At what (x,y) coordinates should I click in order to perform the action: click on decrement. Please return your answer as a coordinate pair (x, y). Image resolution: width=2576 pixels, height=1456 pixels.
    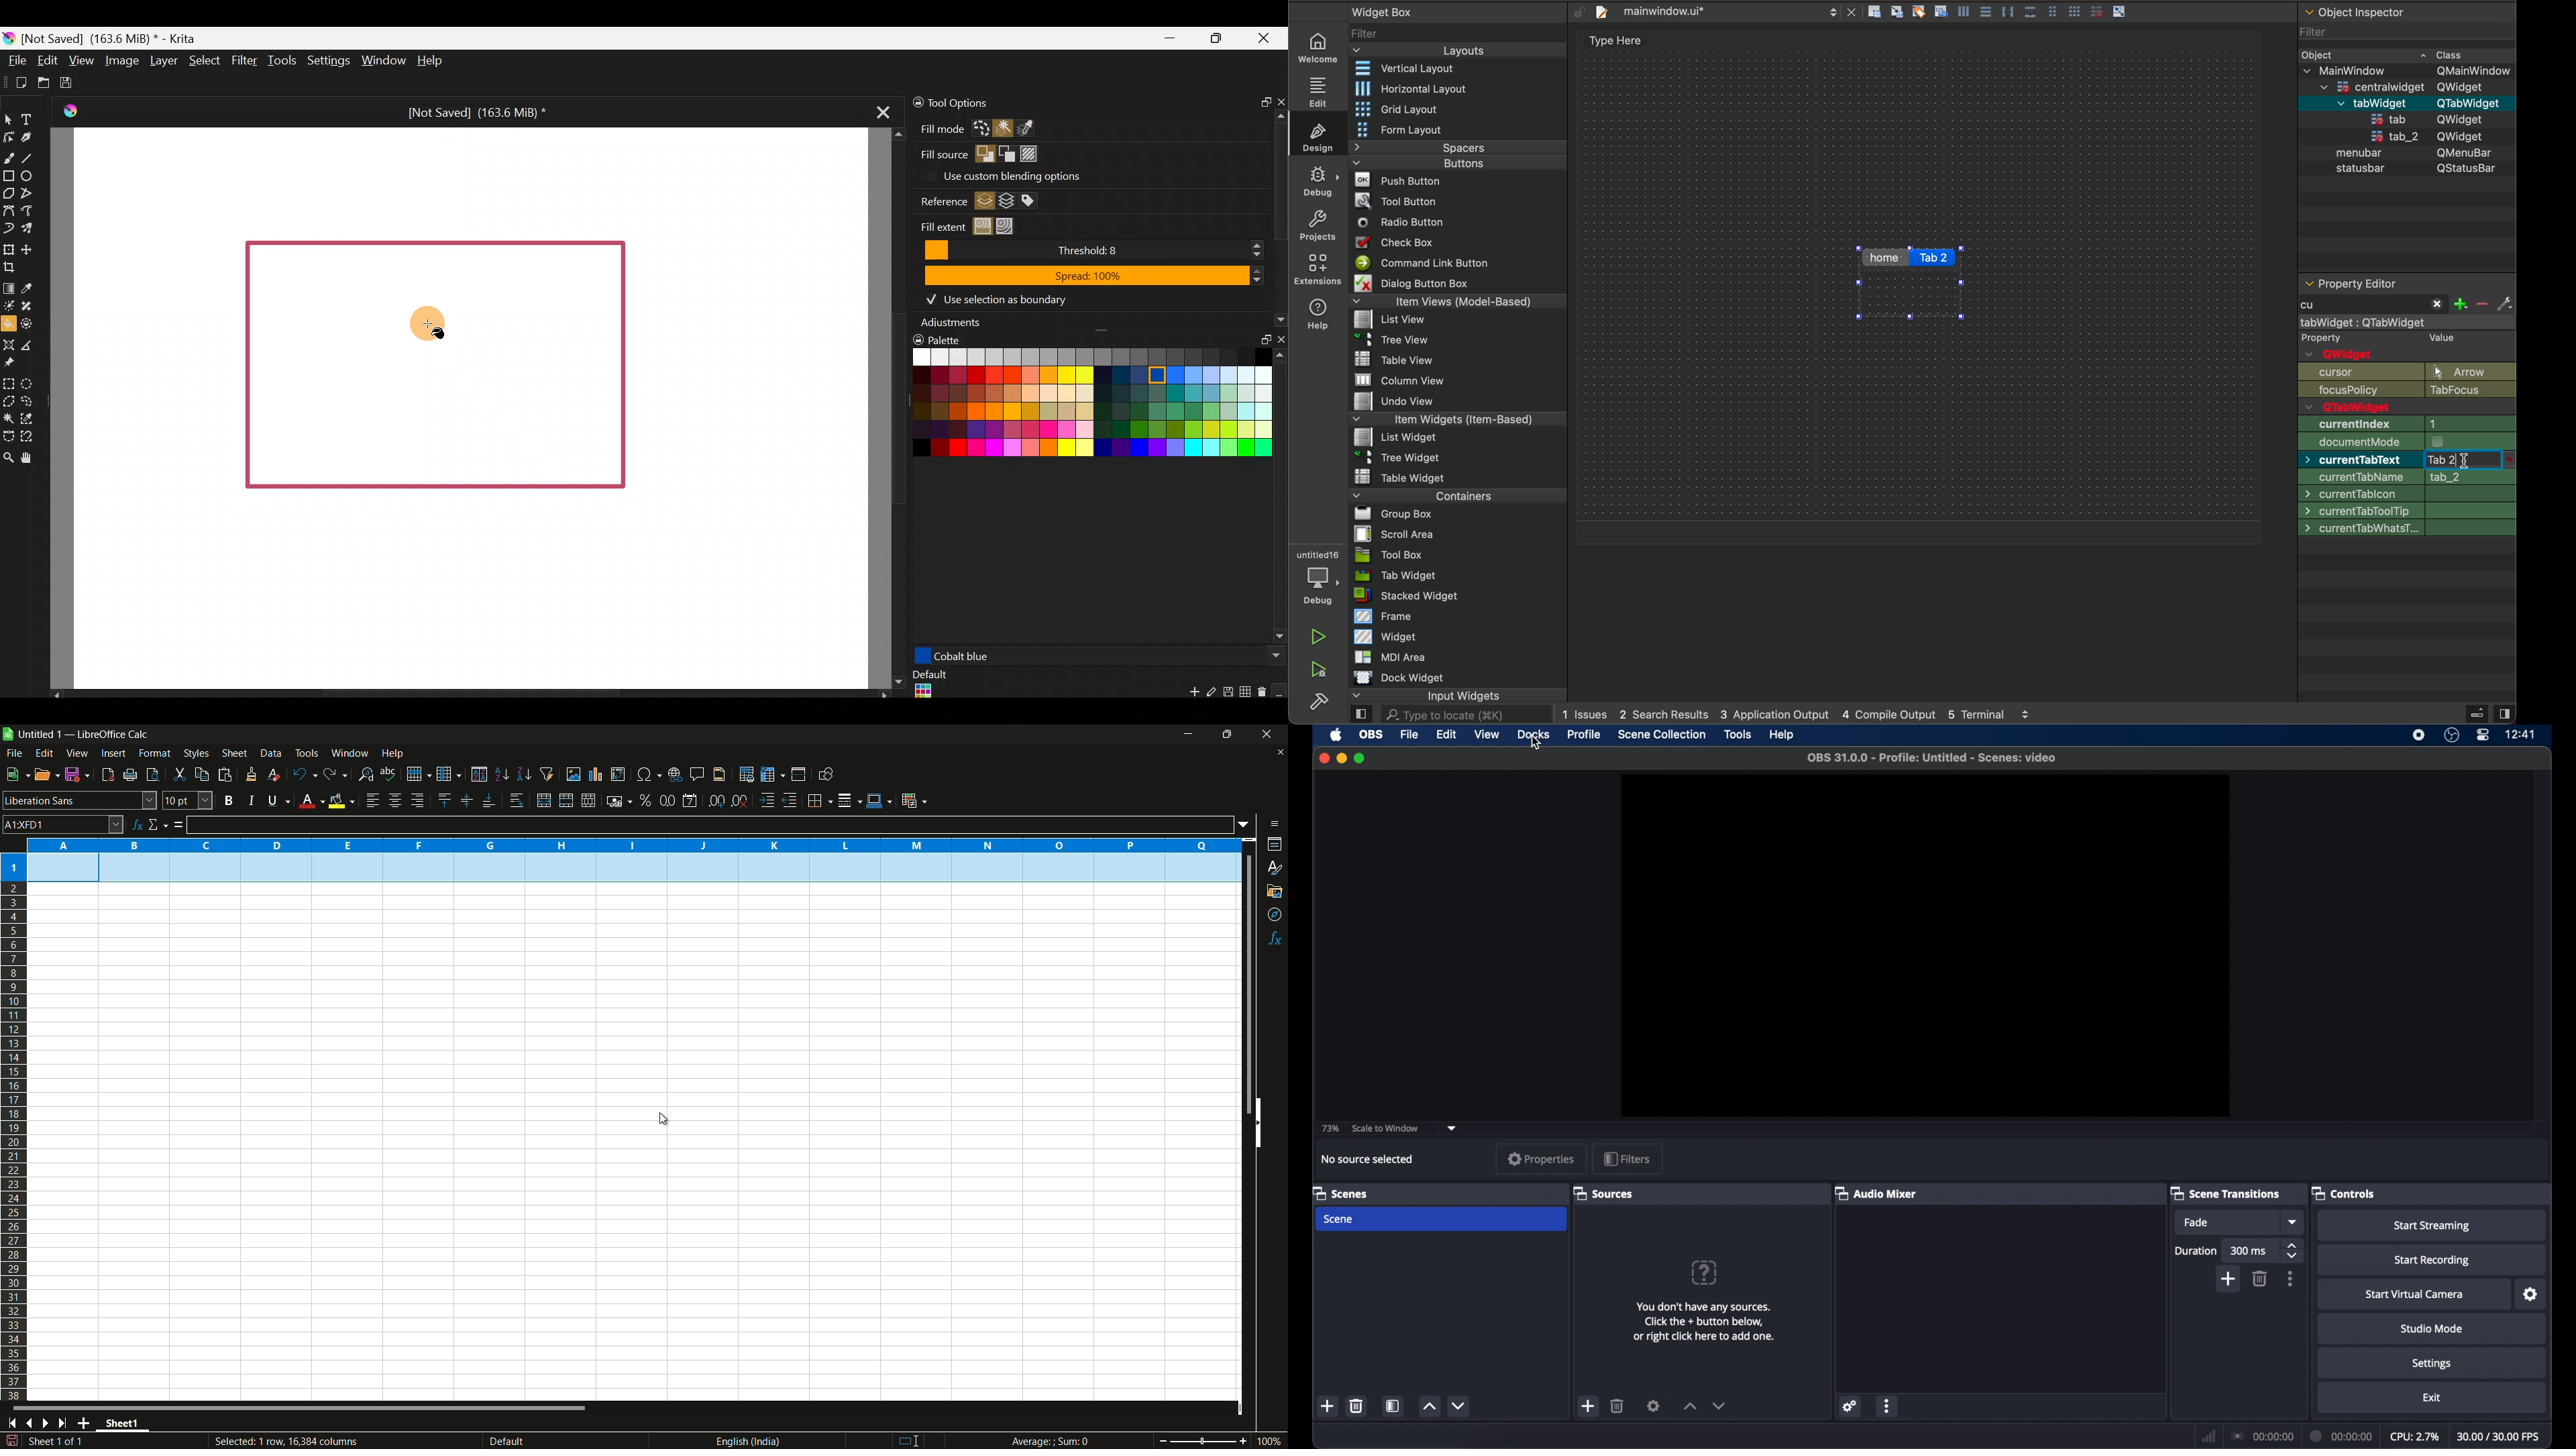
    Looking at the image, I should click on (1720, 1405).